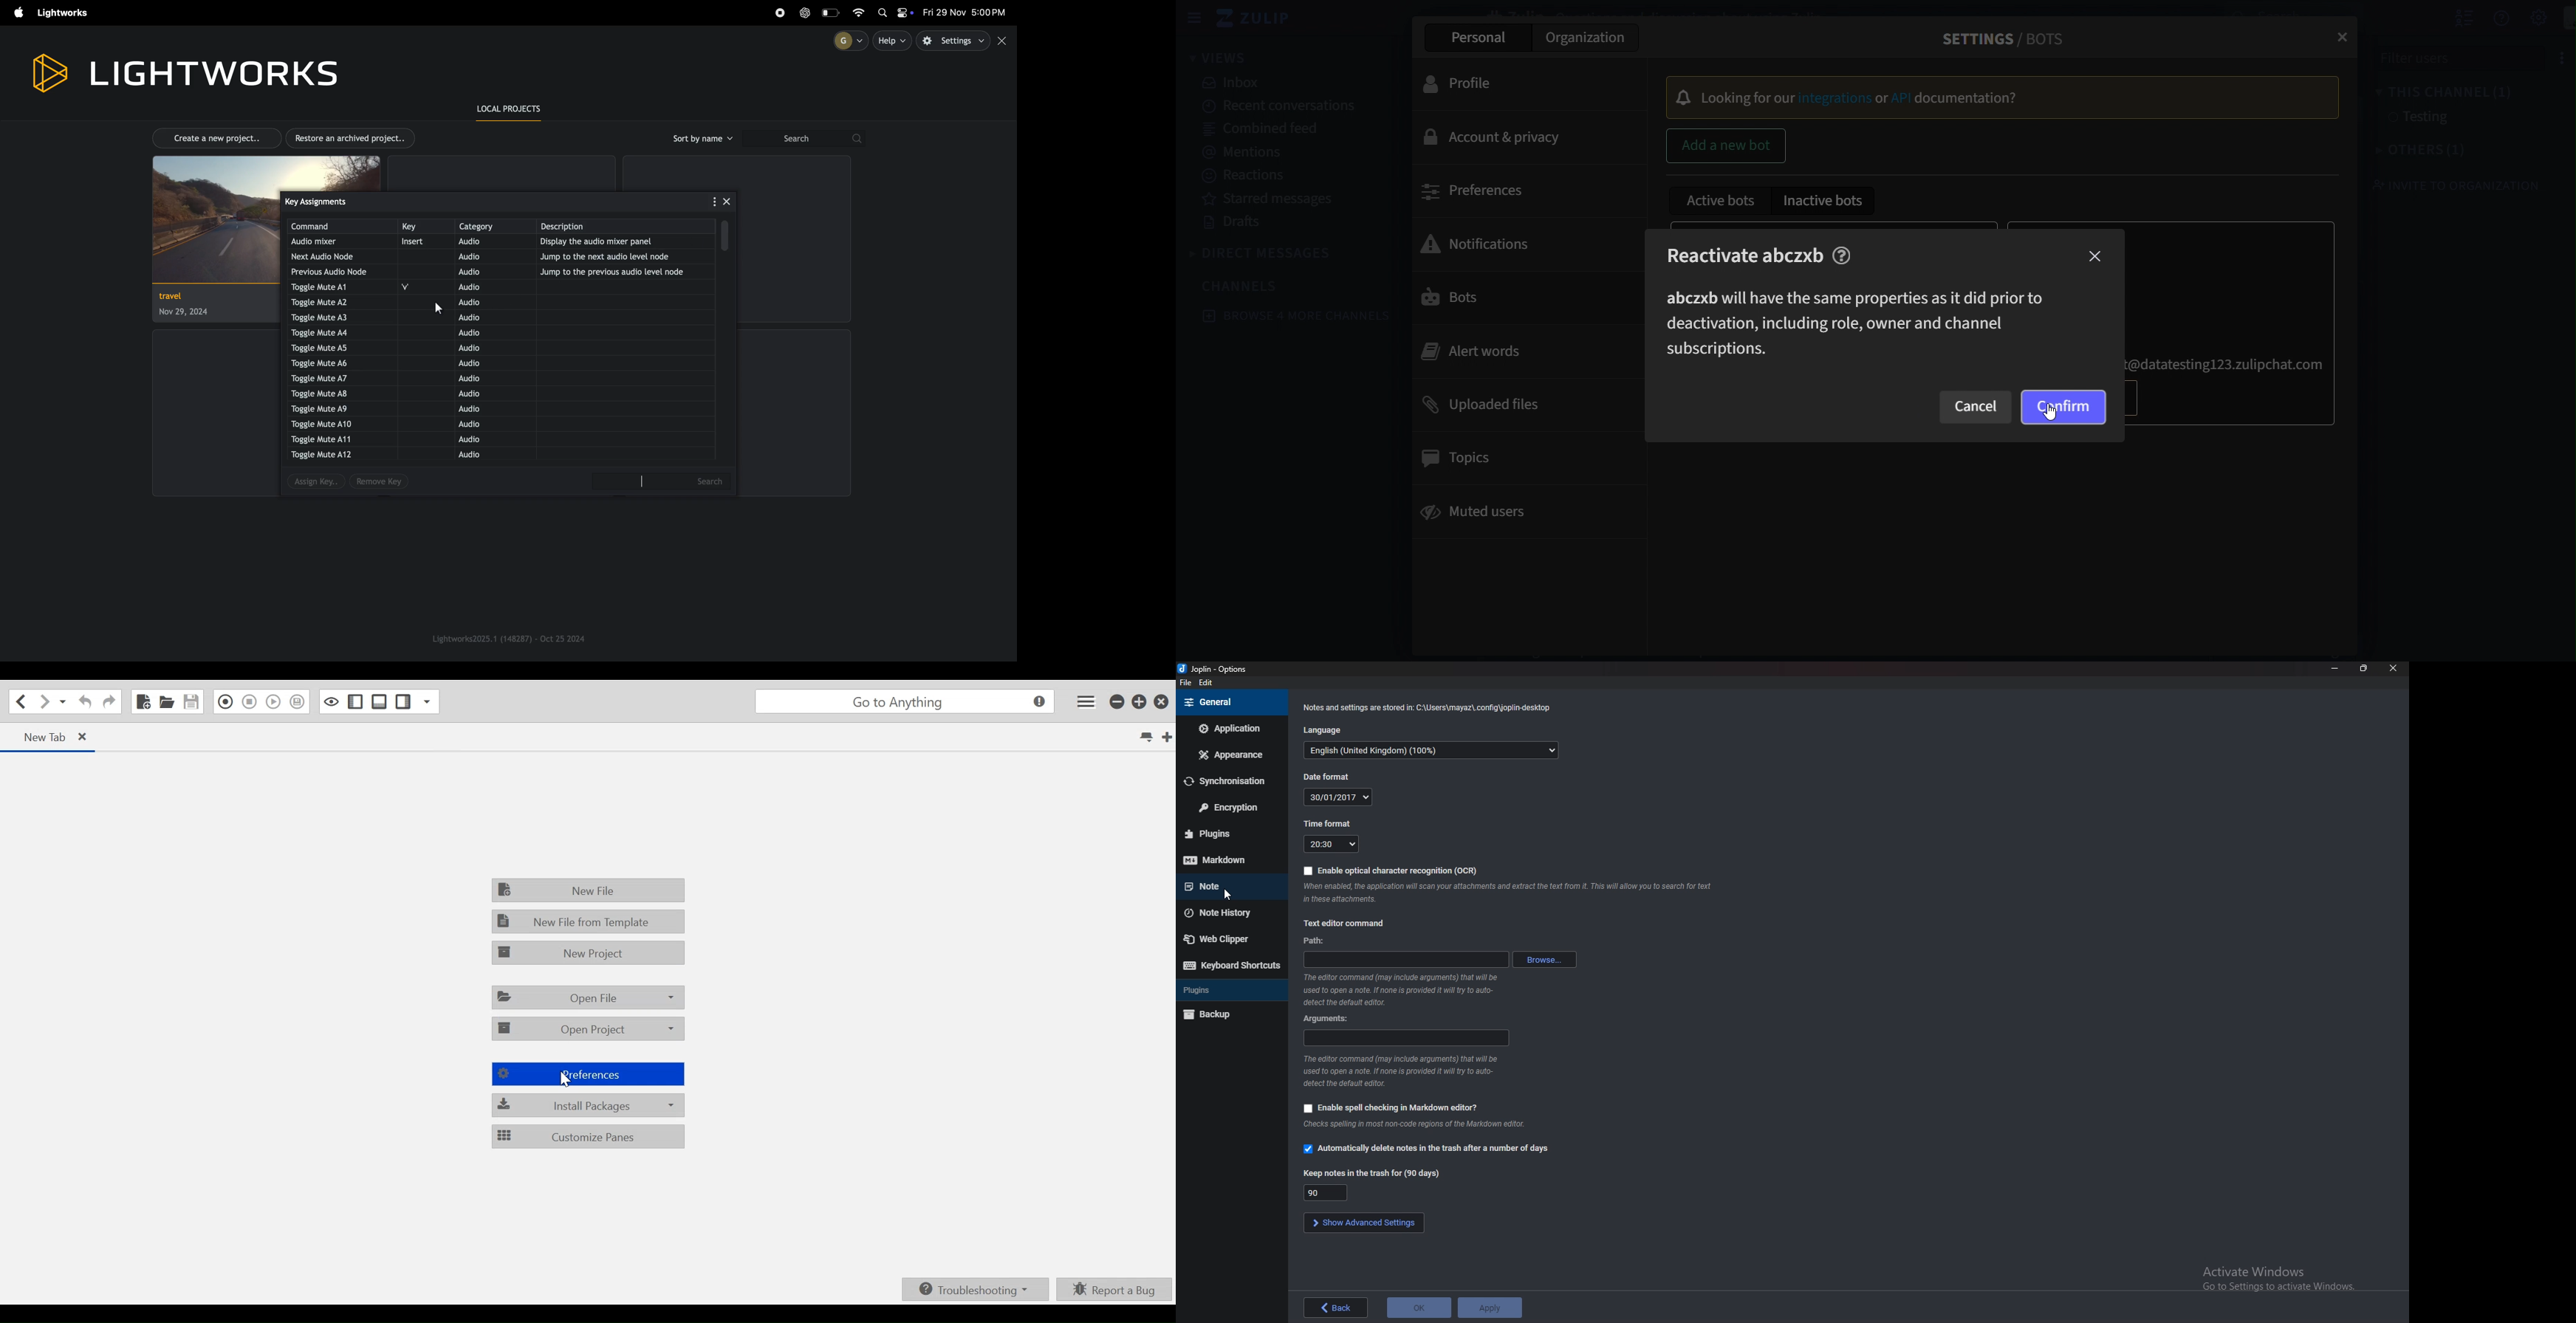 This screenshot has height=1344, width=2576. I want to click on audio, so click(480, 318).